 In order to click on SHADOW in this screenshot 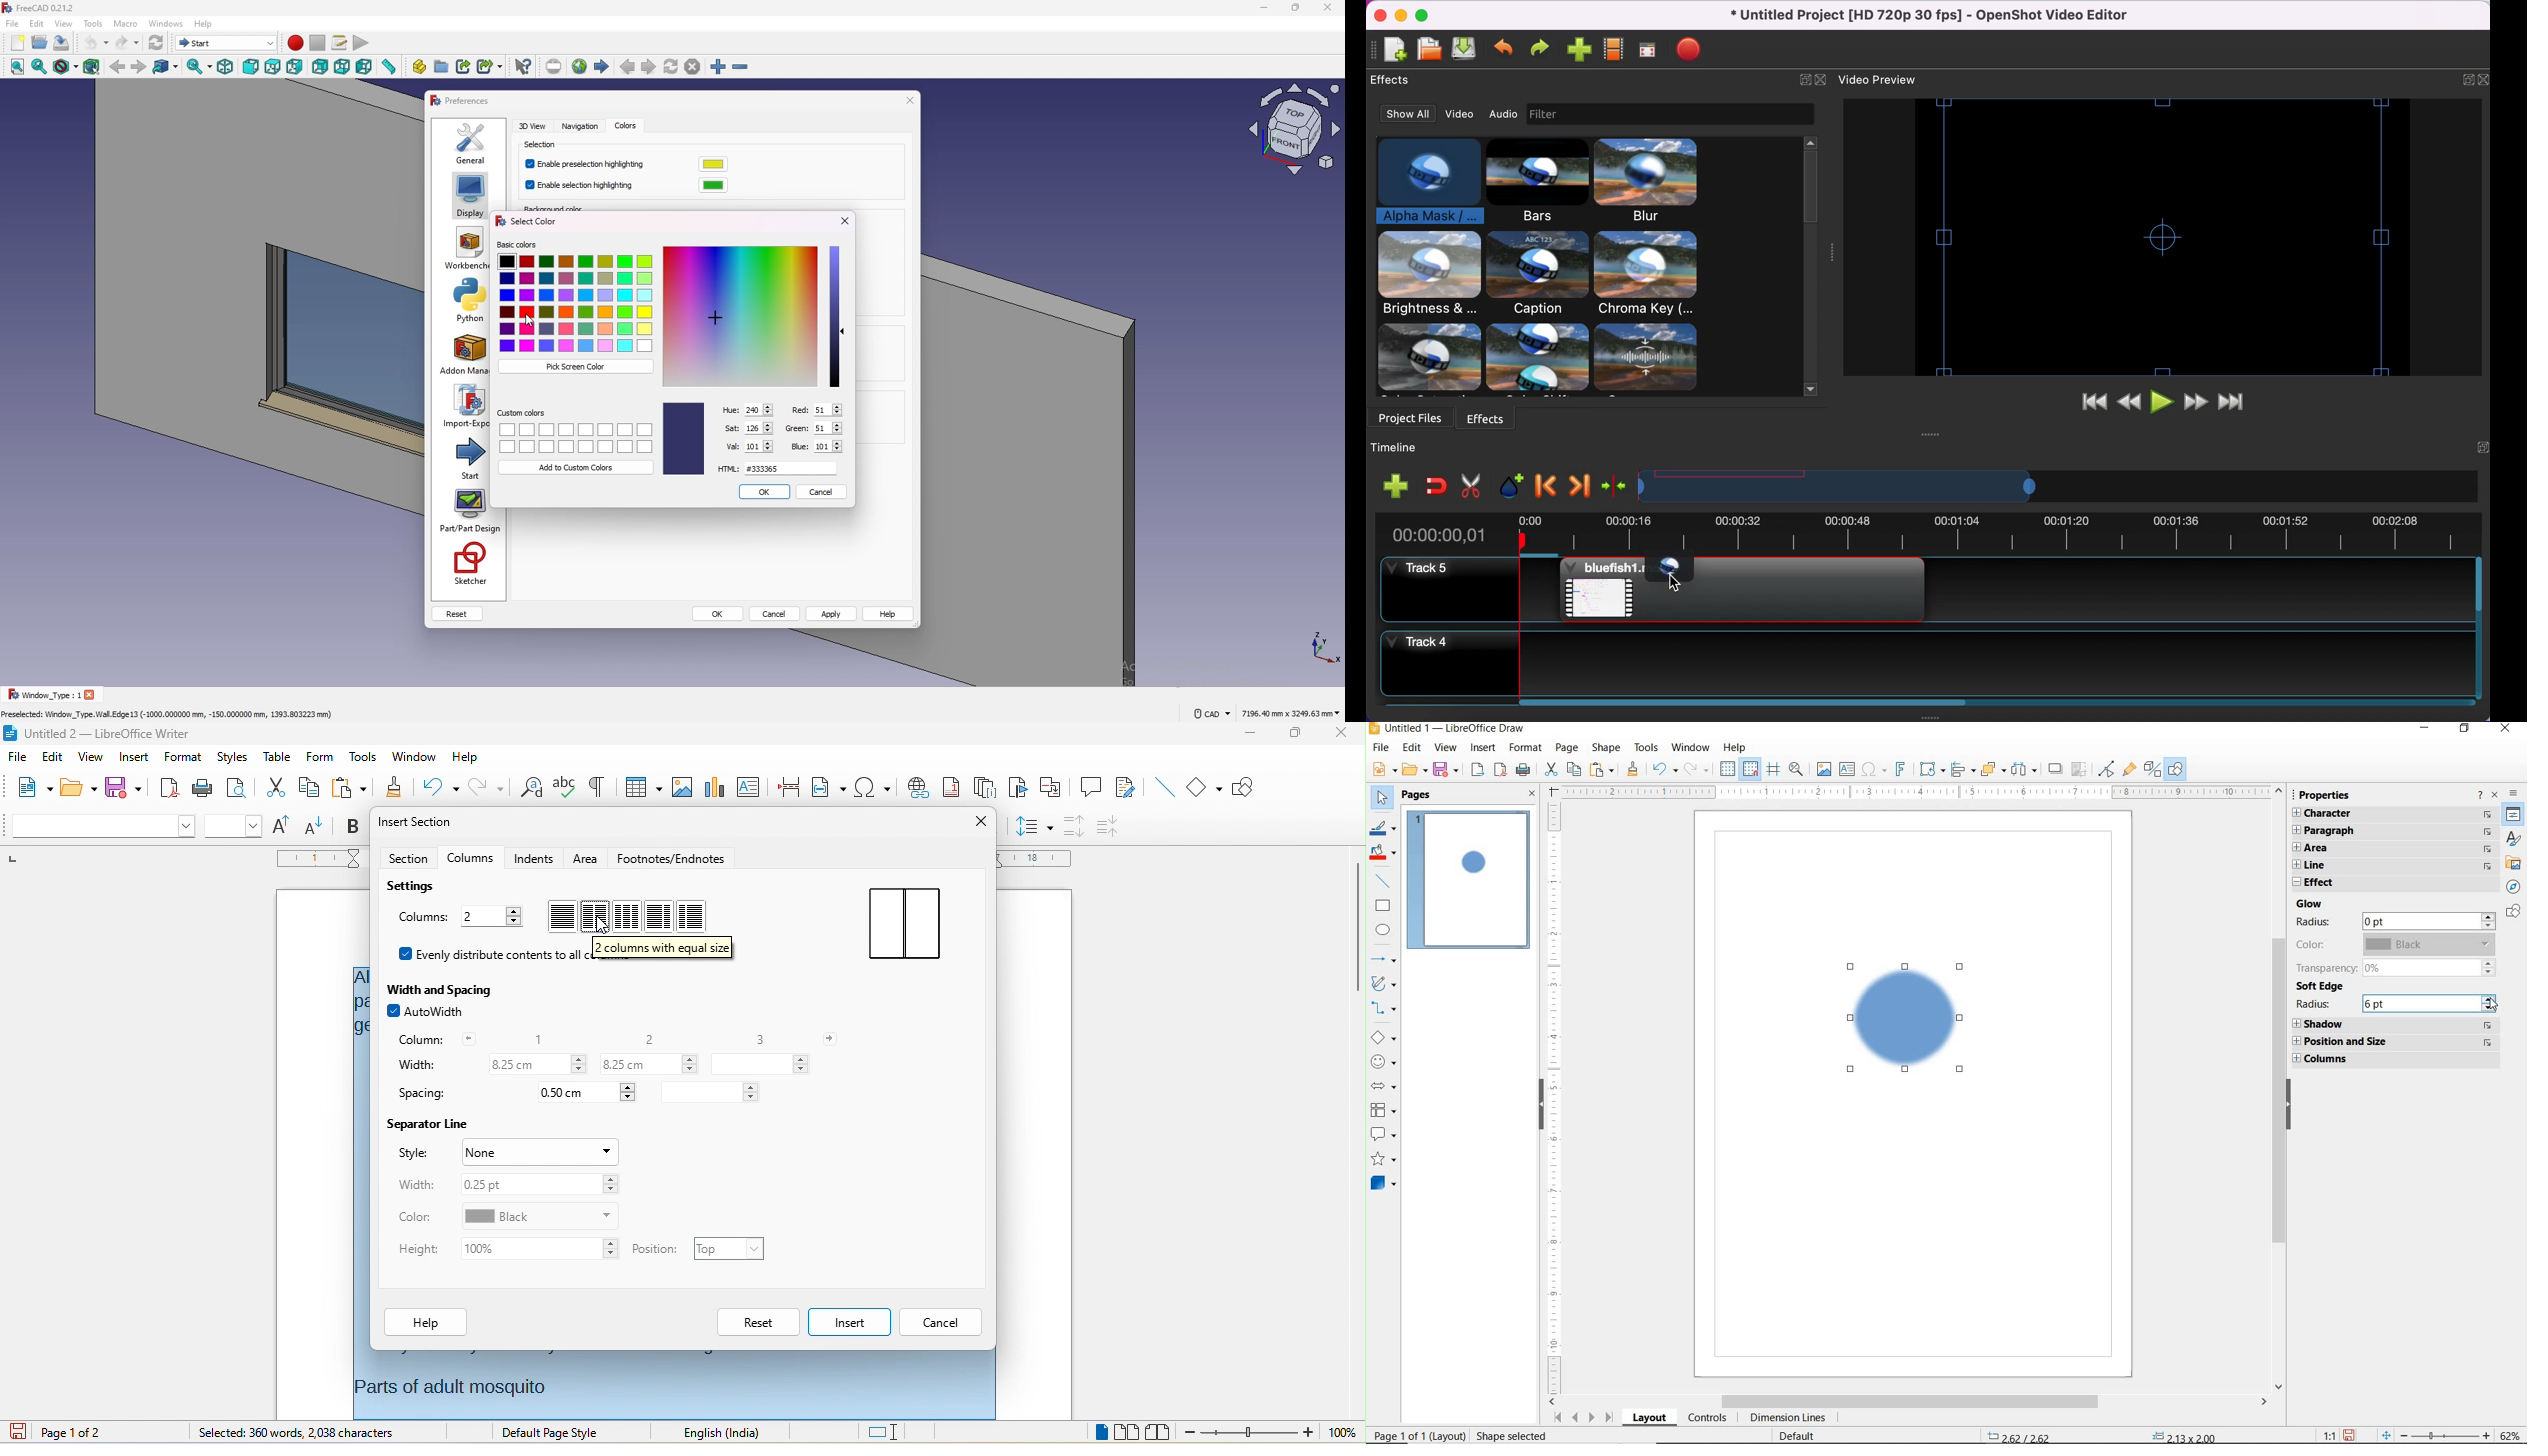, I will do `click(2055, 769)`.